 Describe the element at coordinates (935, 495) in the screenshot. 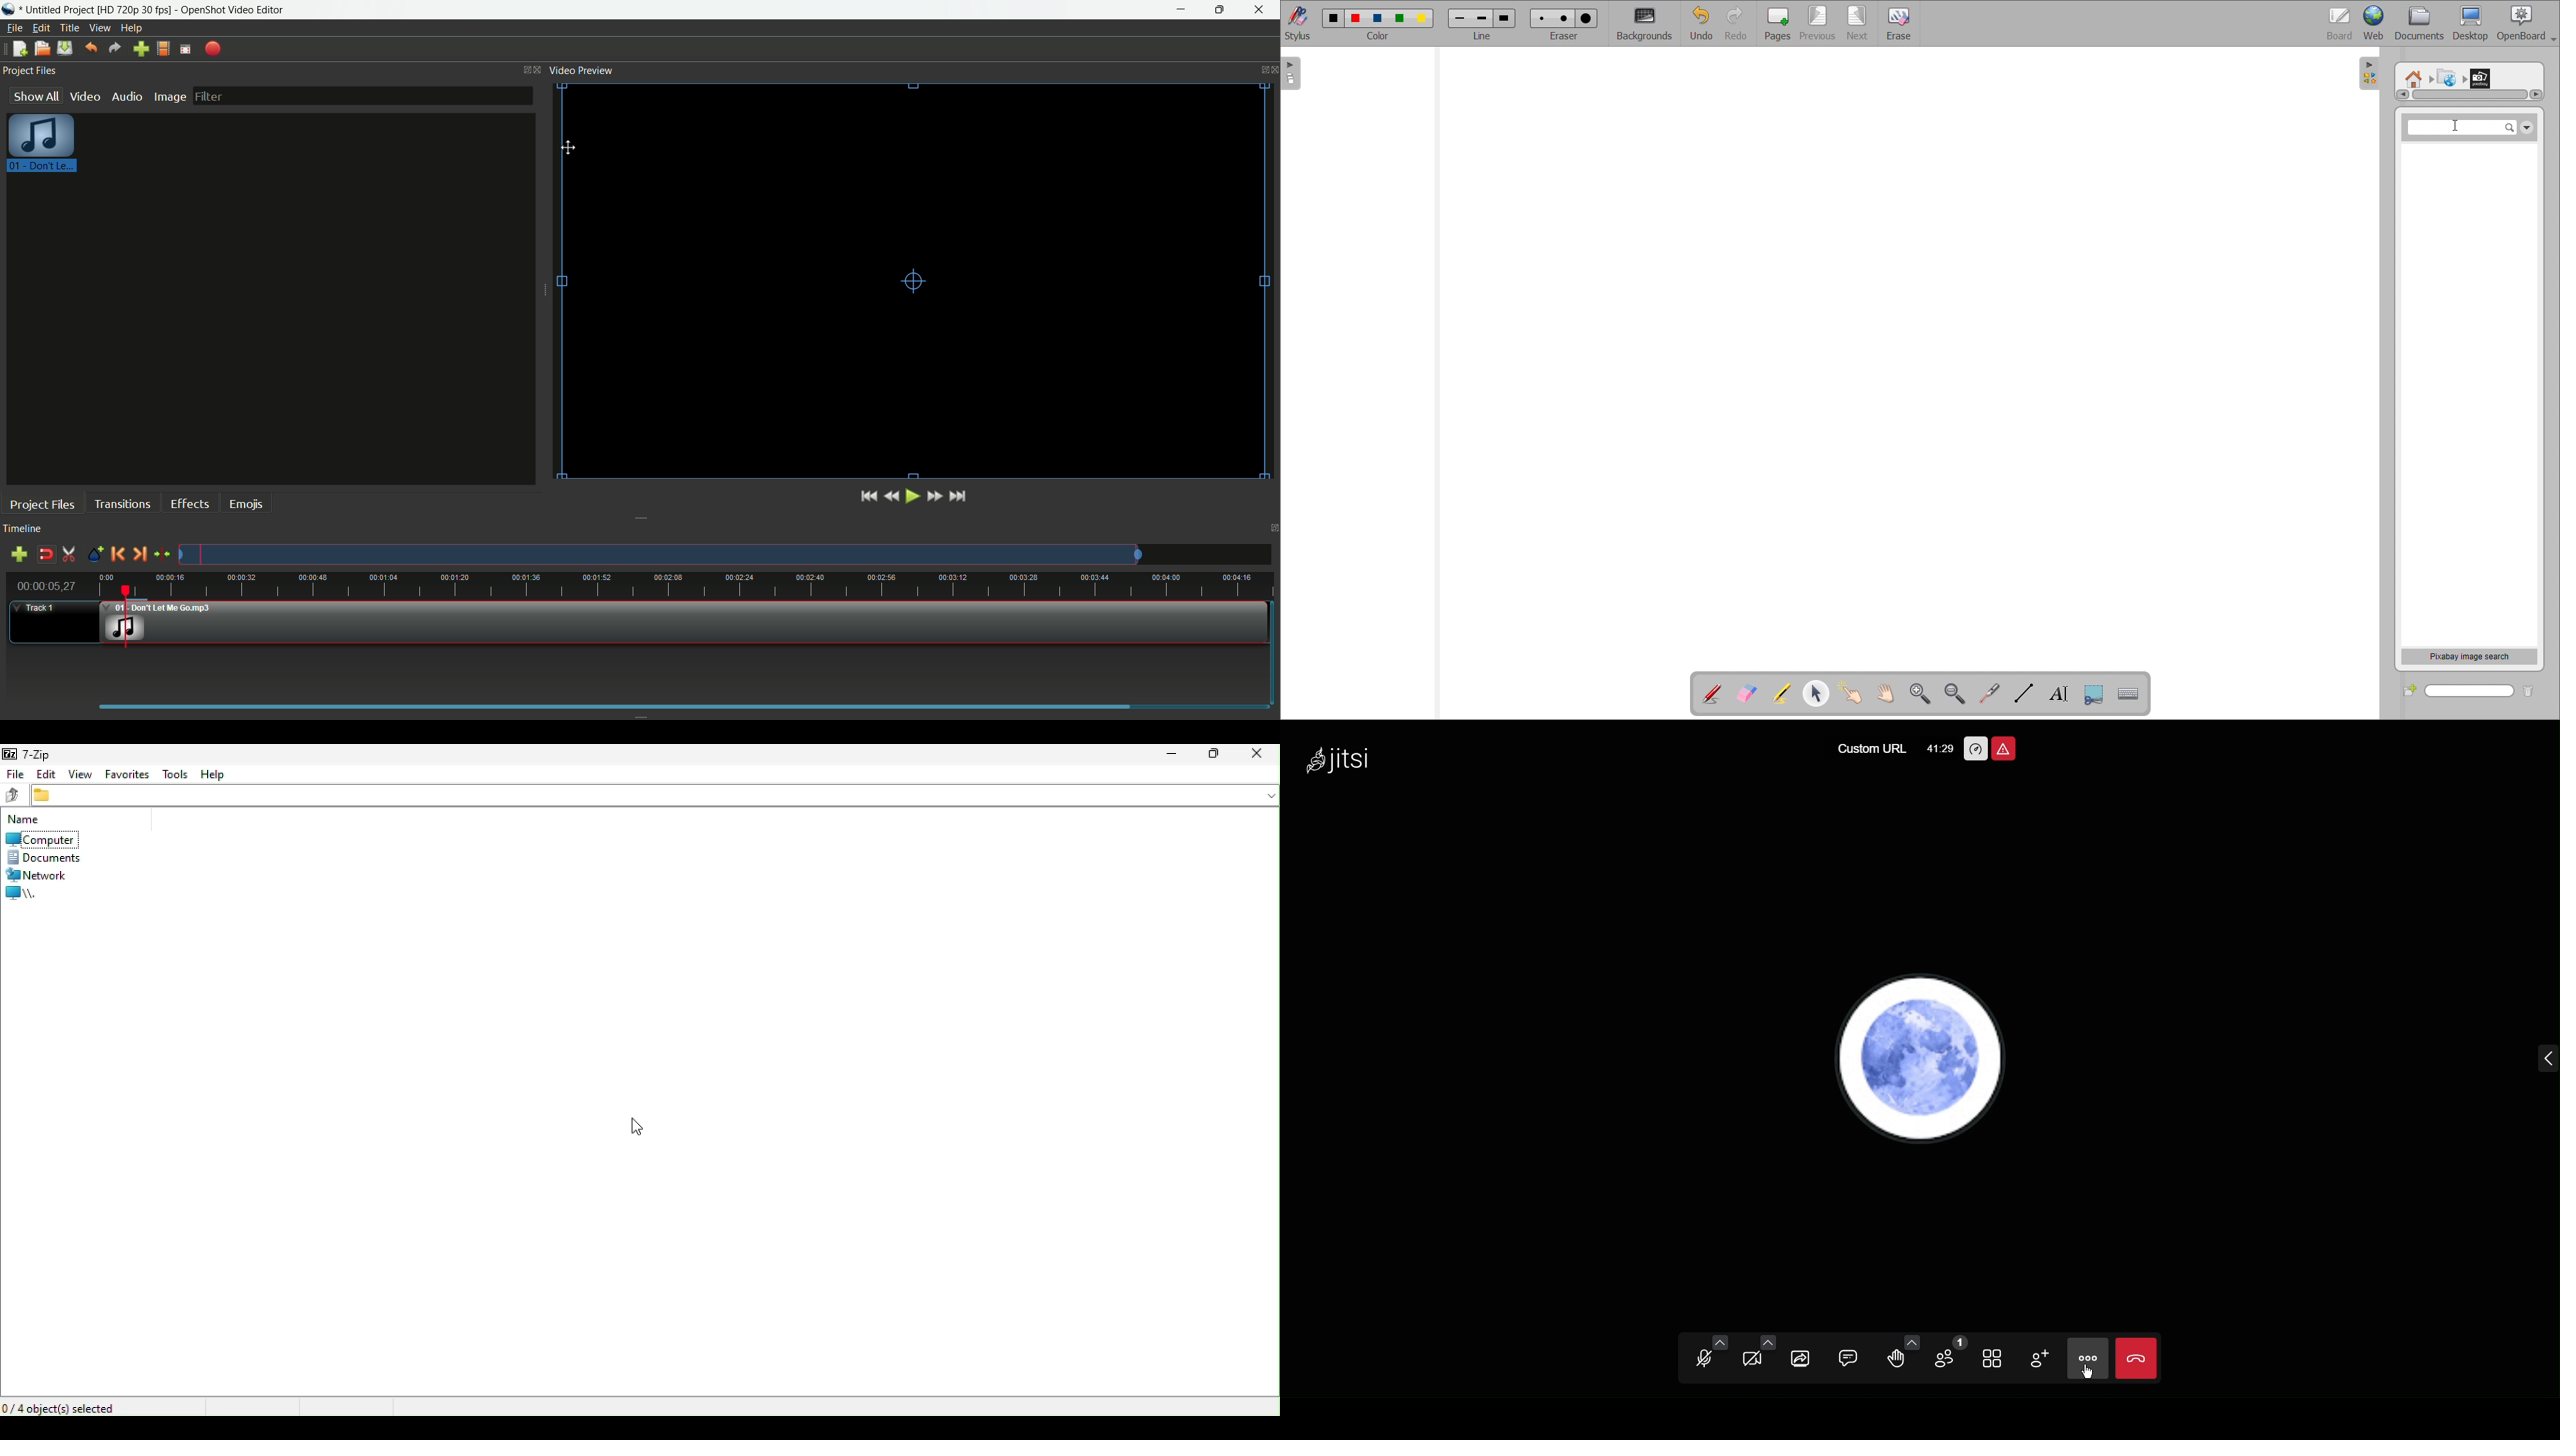

I see `quickly play forward` at that location.